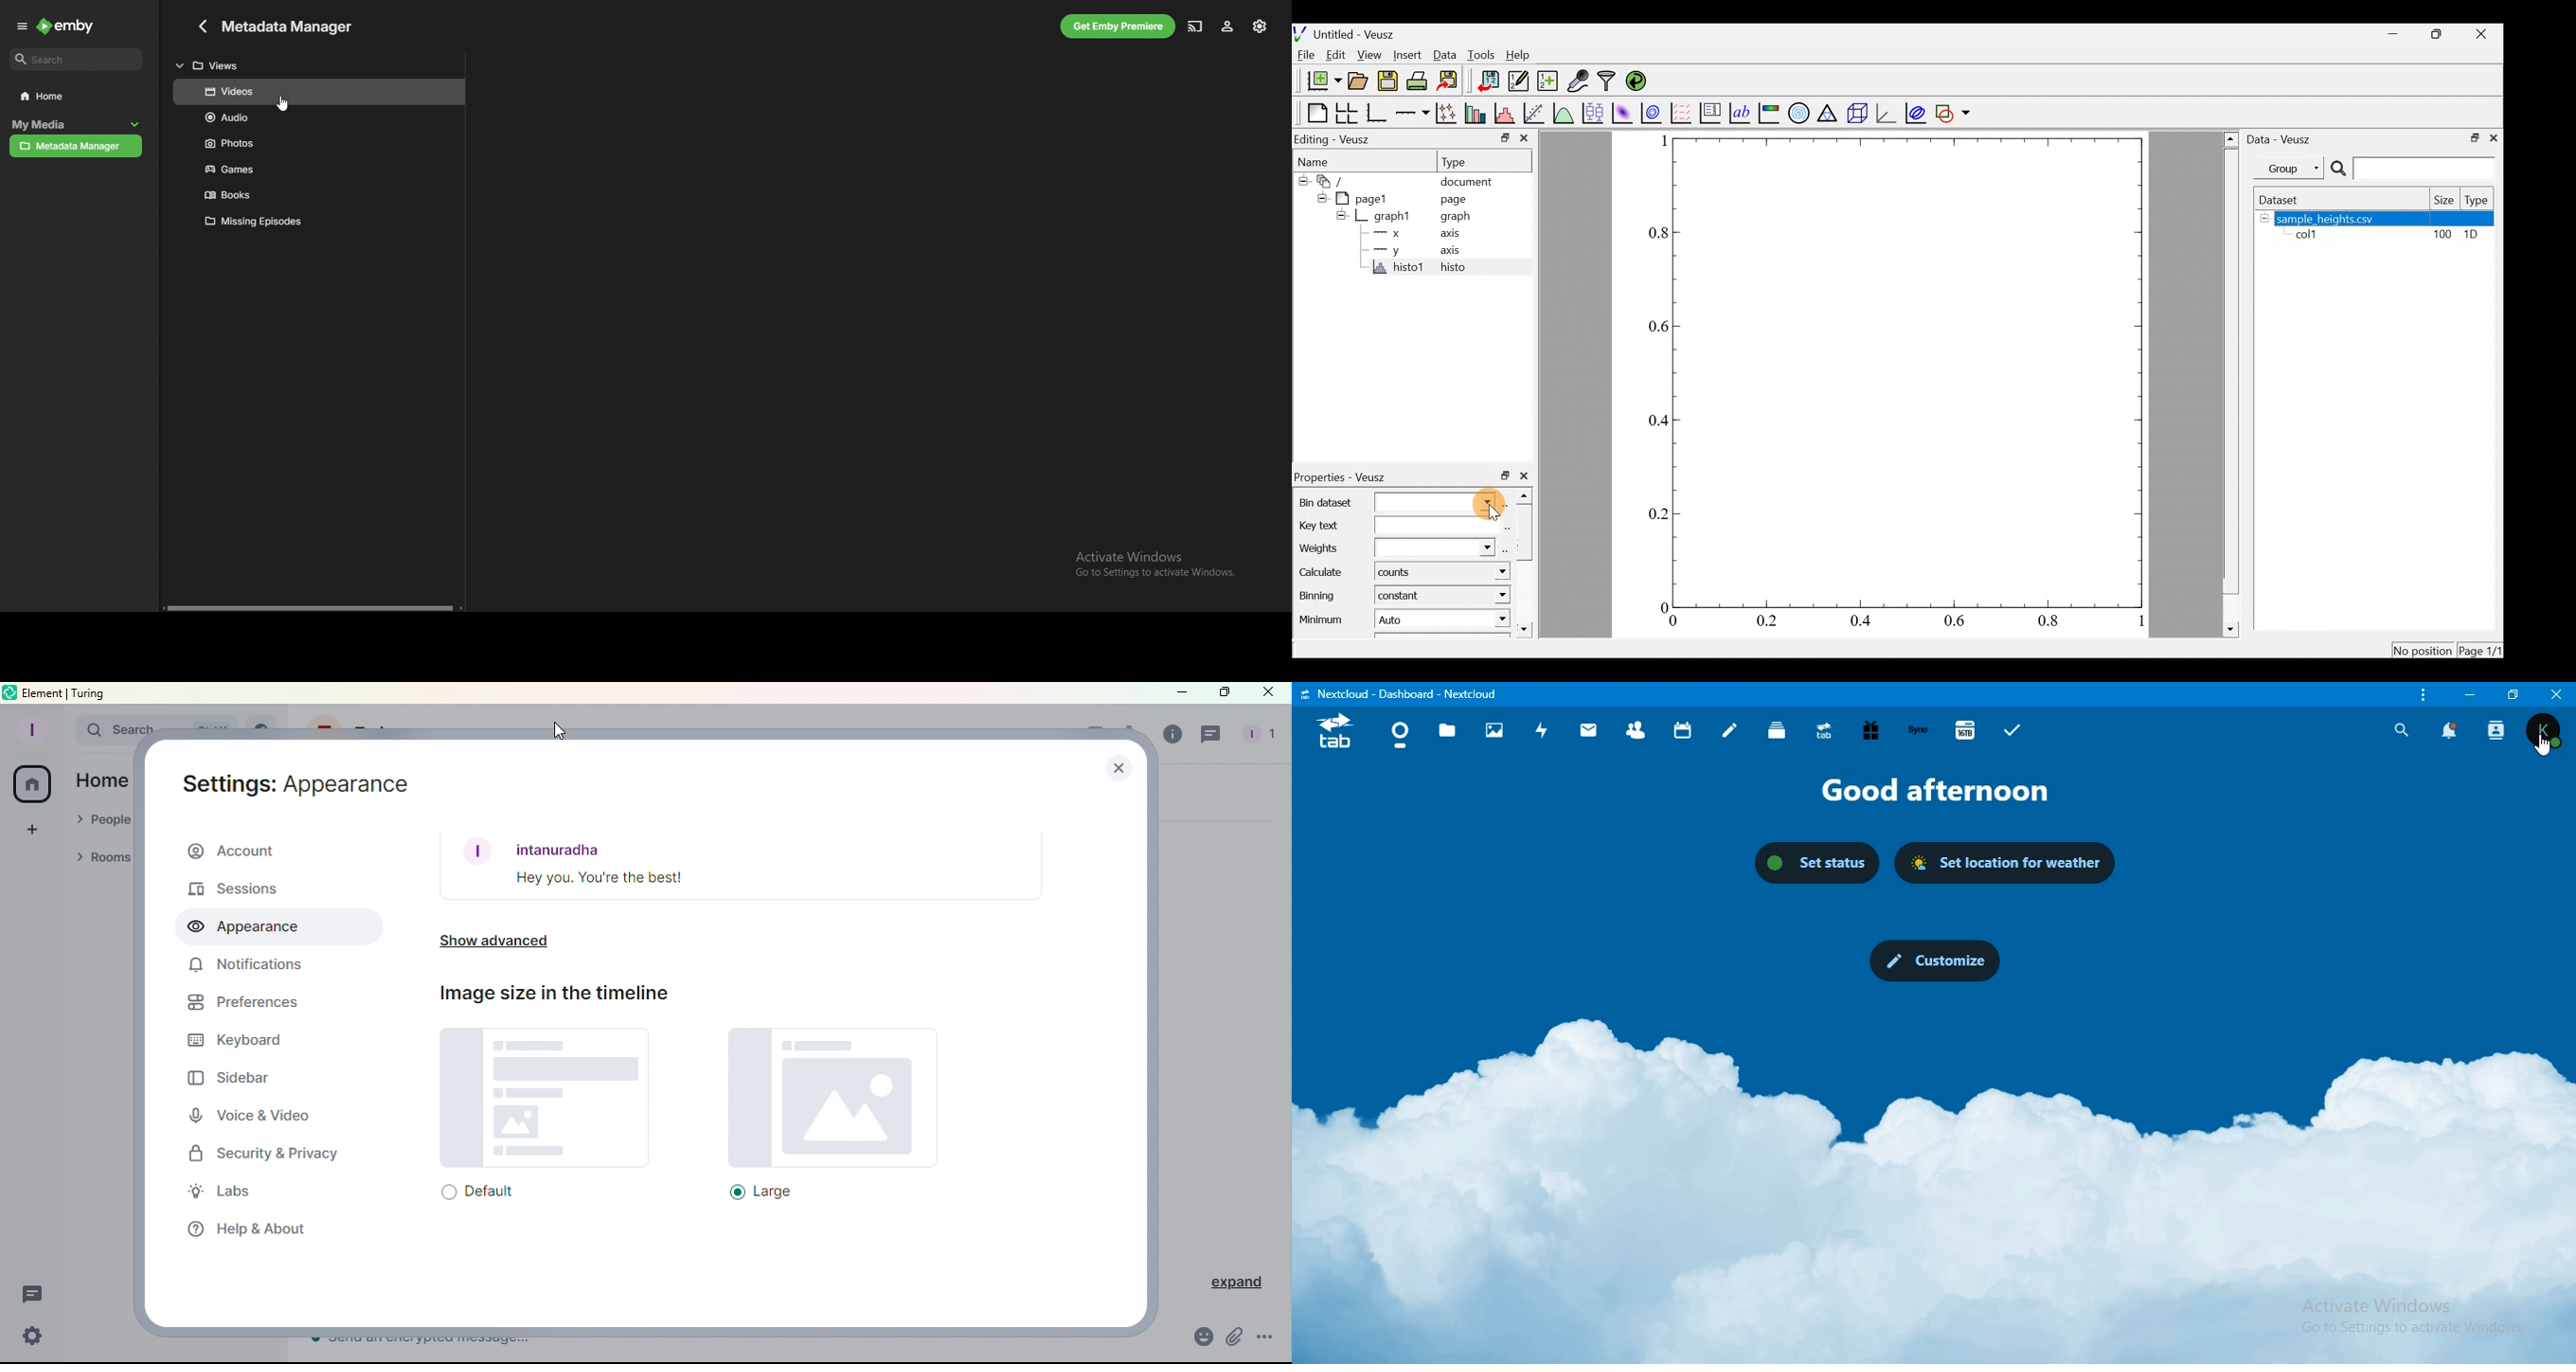 The image size is (2576, 1372). I want to click on tasks, so click(2013, 731).